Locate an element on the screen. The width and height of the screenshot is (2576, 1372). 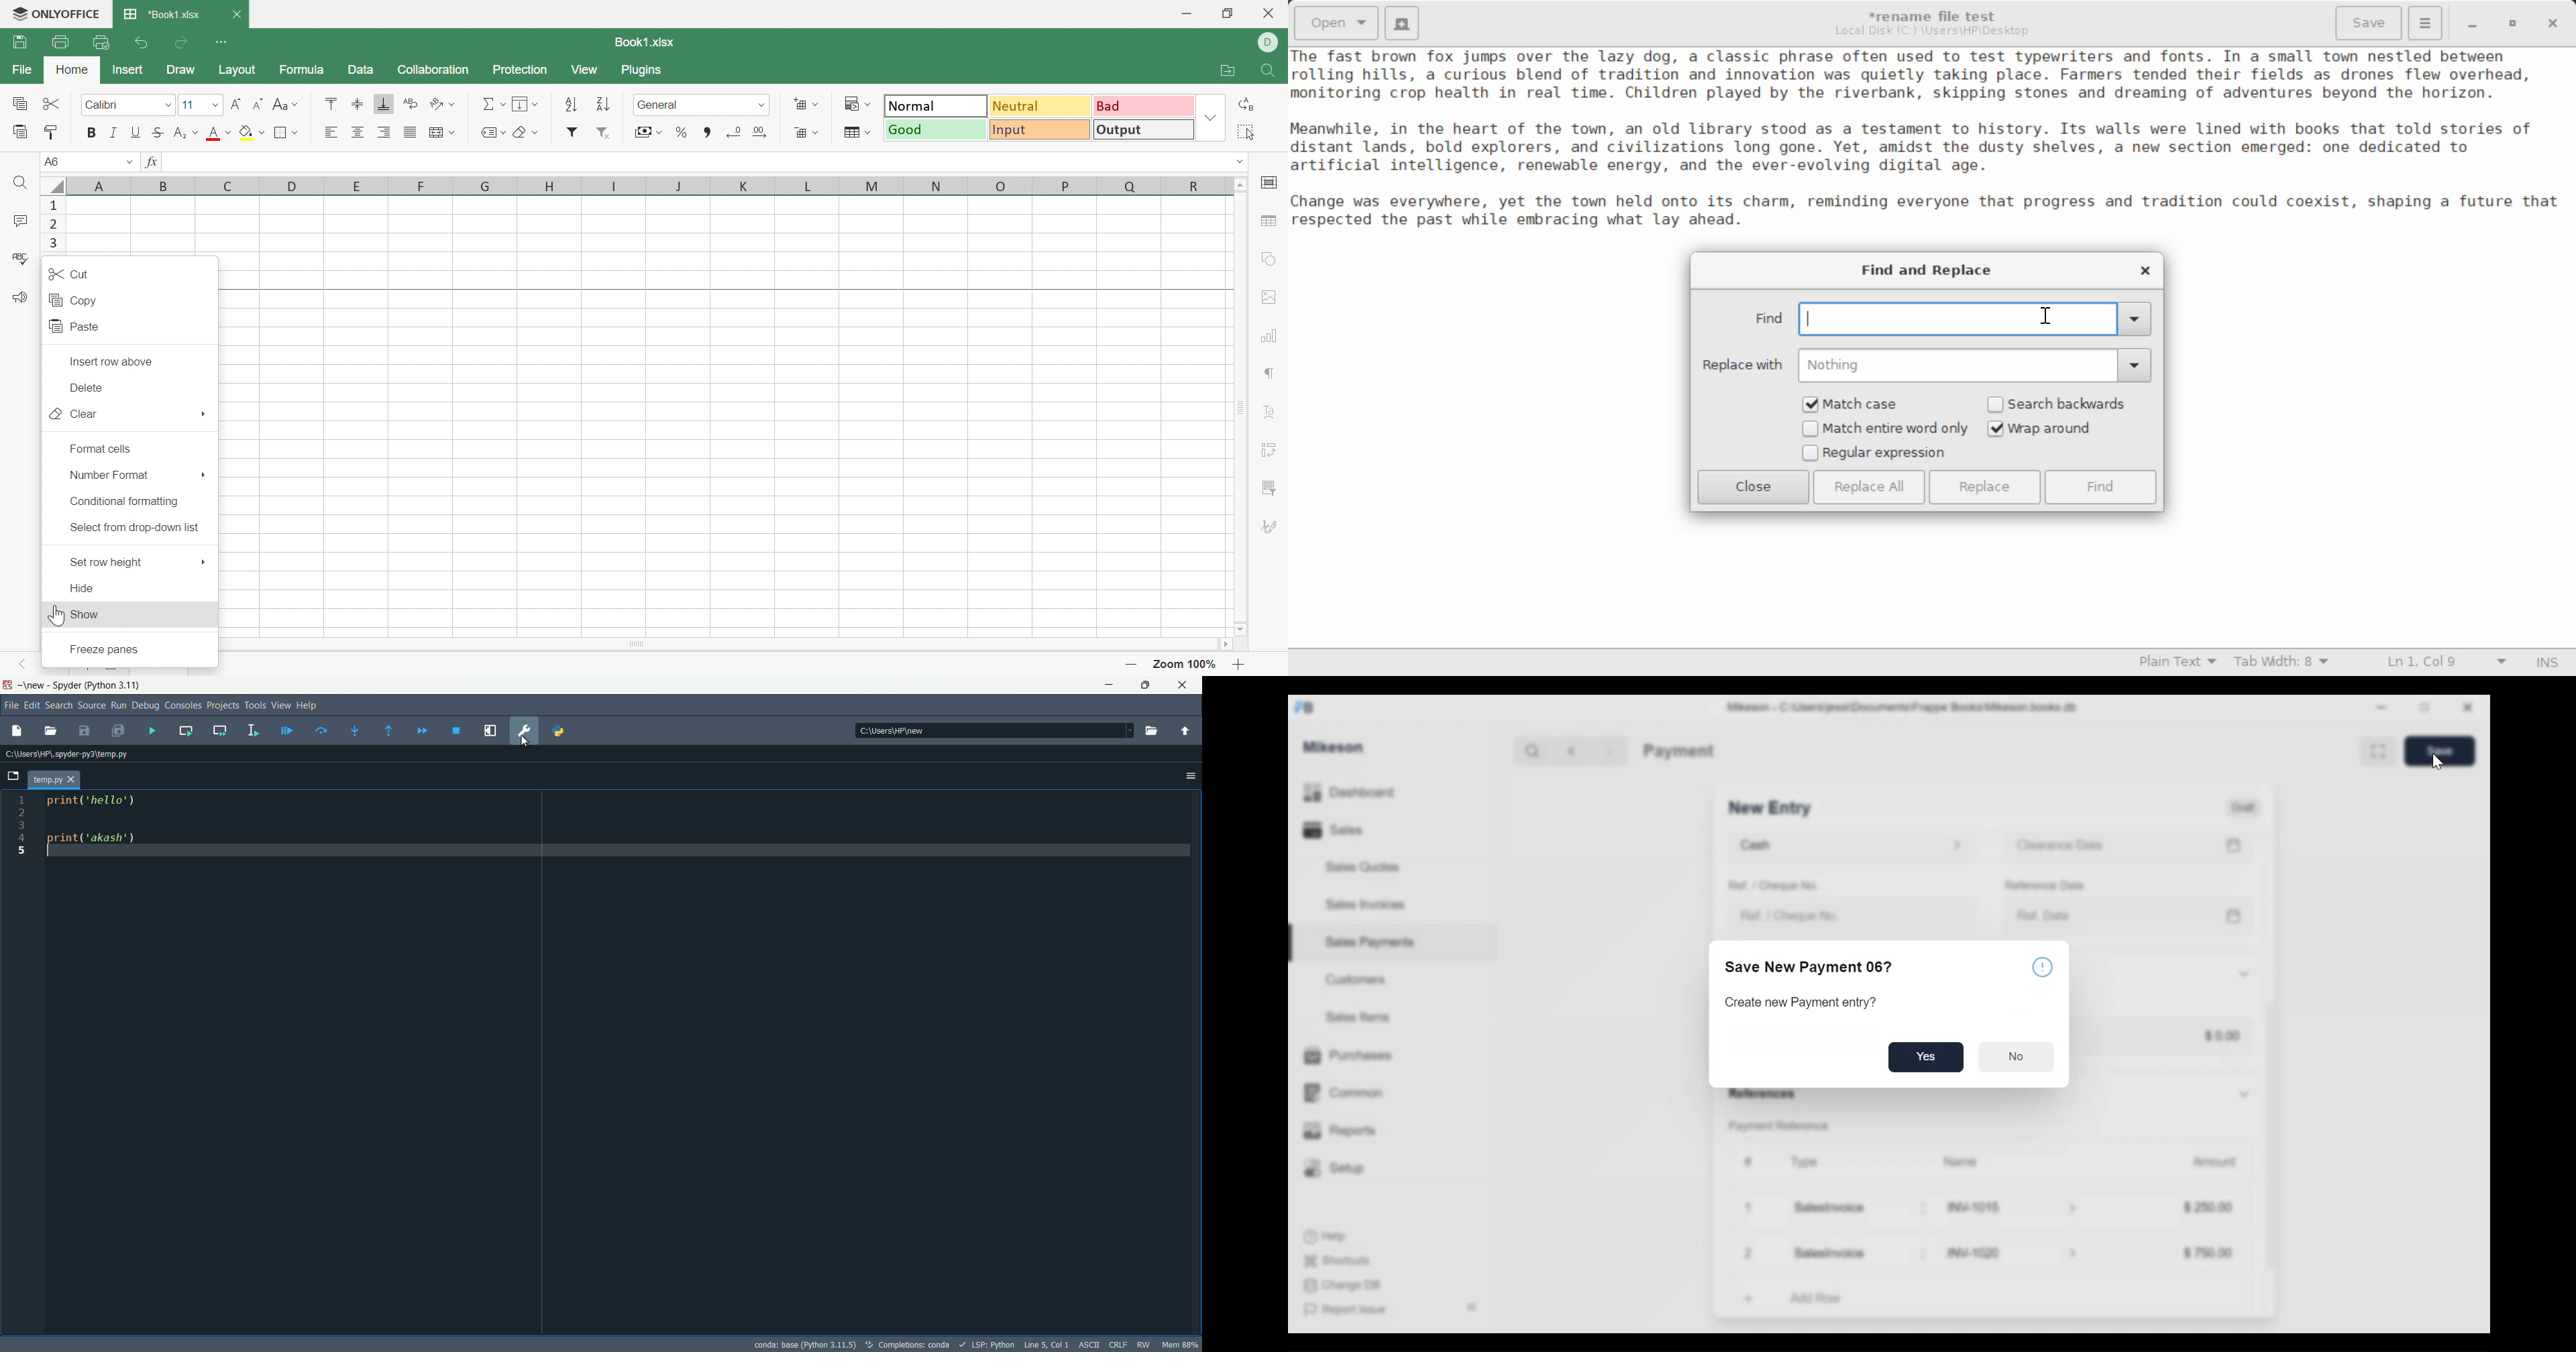
help menu is located at coordinates (310, 707).